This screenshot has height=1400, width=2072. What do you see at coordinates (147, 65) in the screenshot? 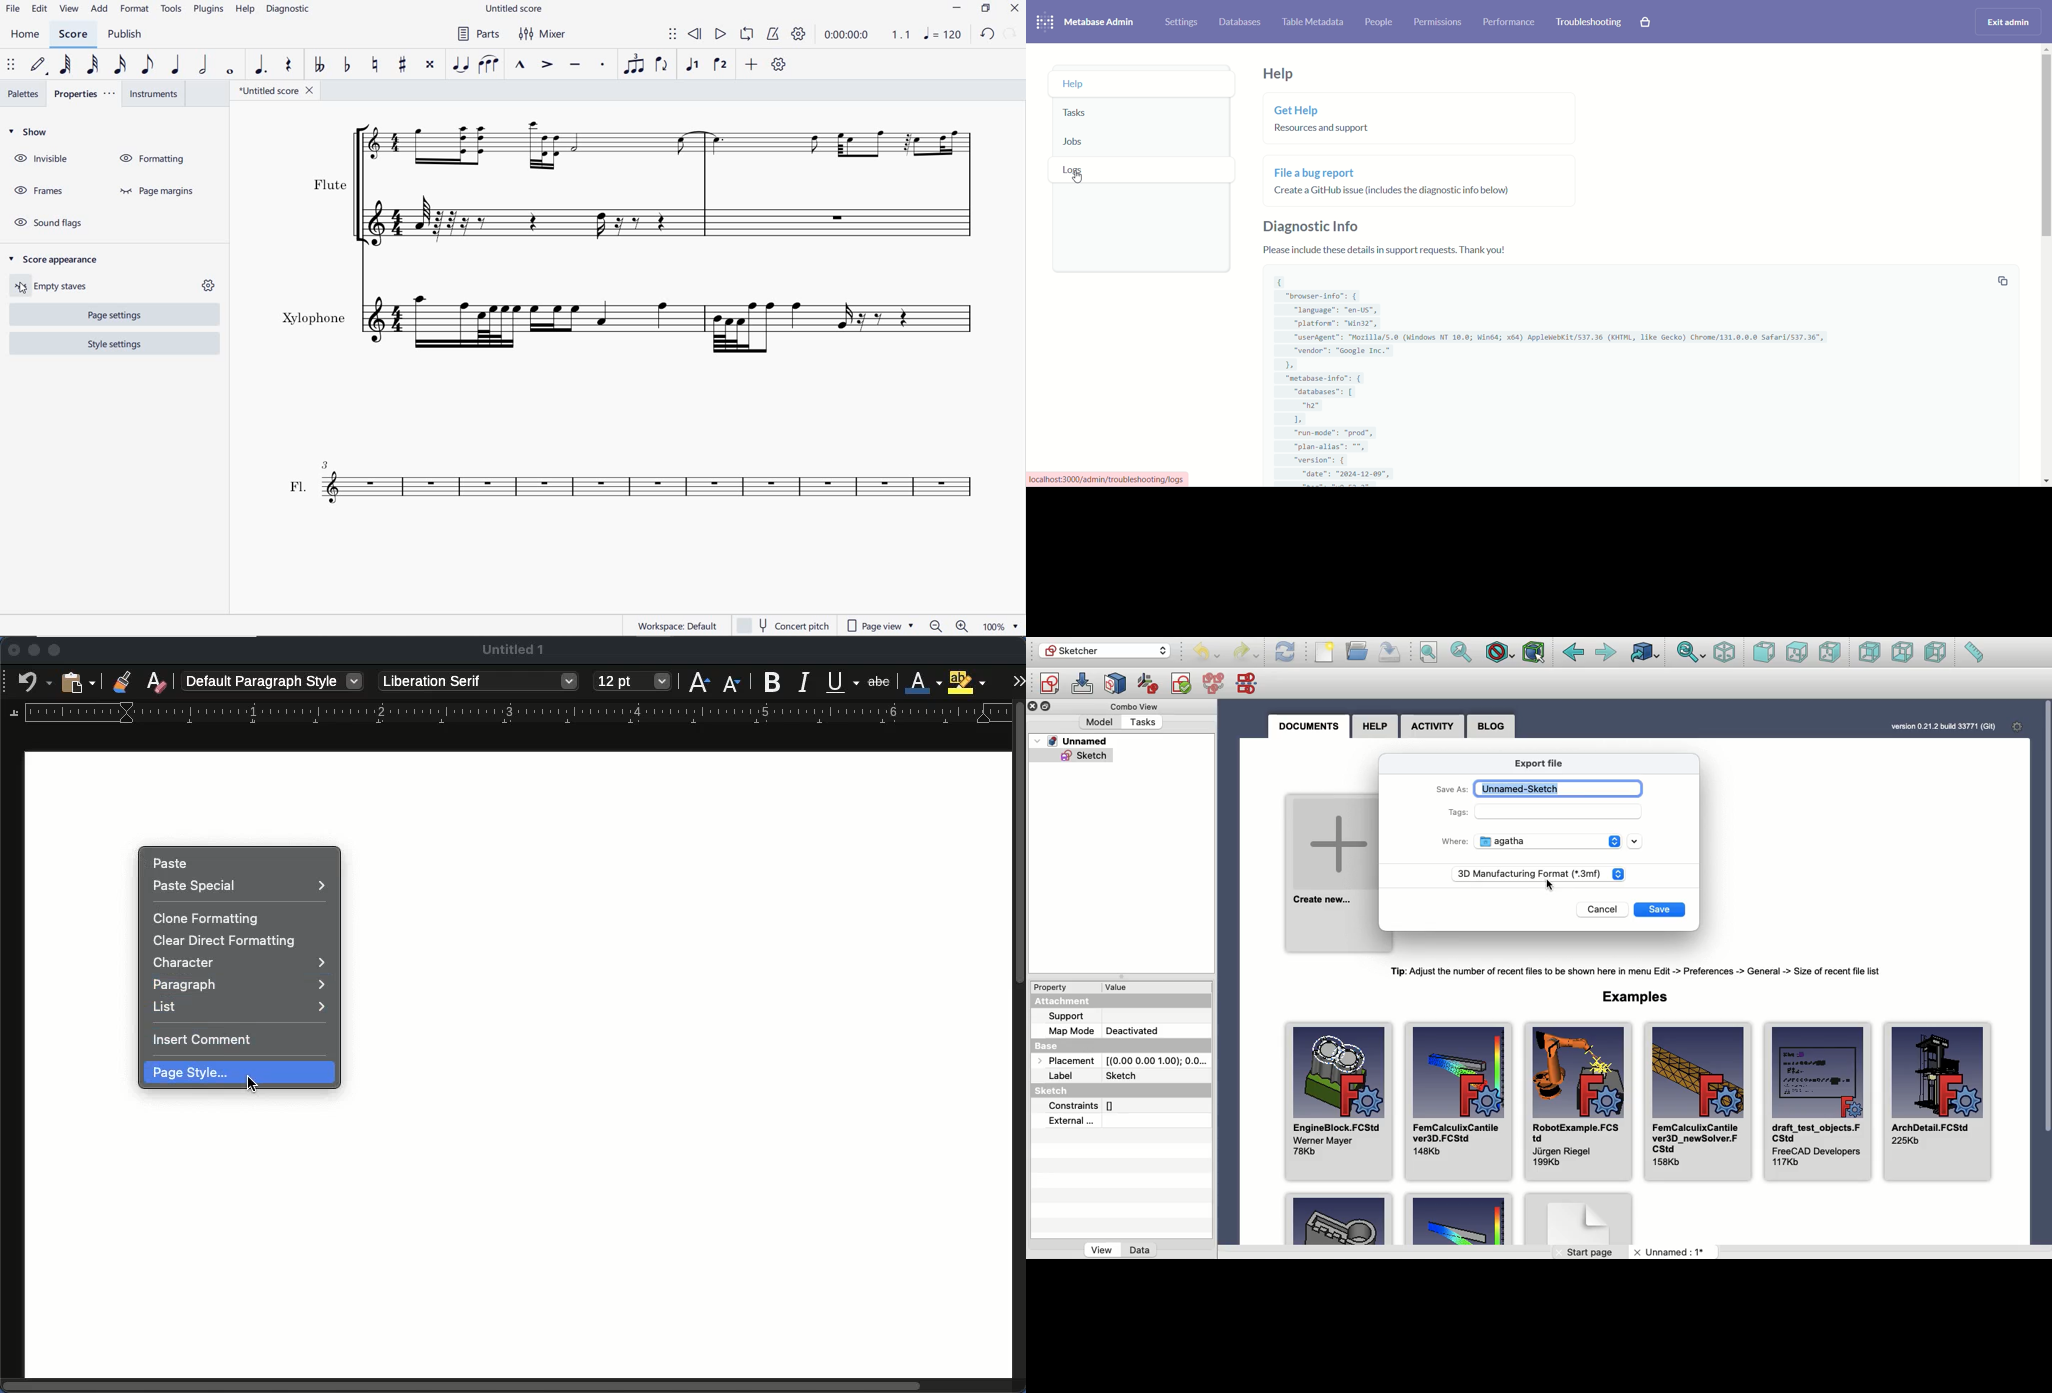
I see `EIGHTH NOTE` at bounding box center [147, 65].